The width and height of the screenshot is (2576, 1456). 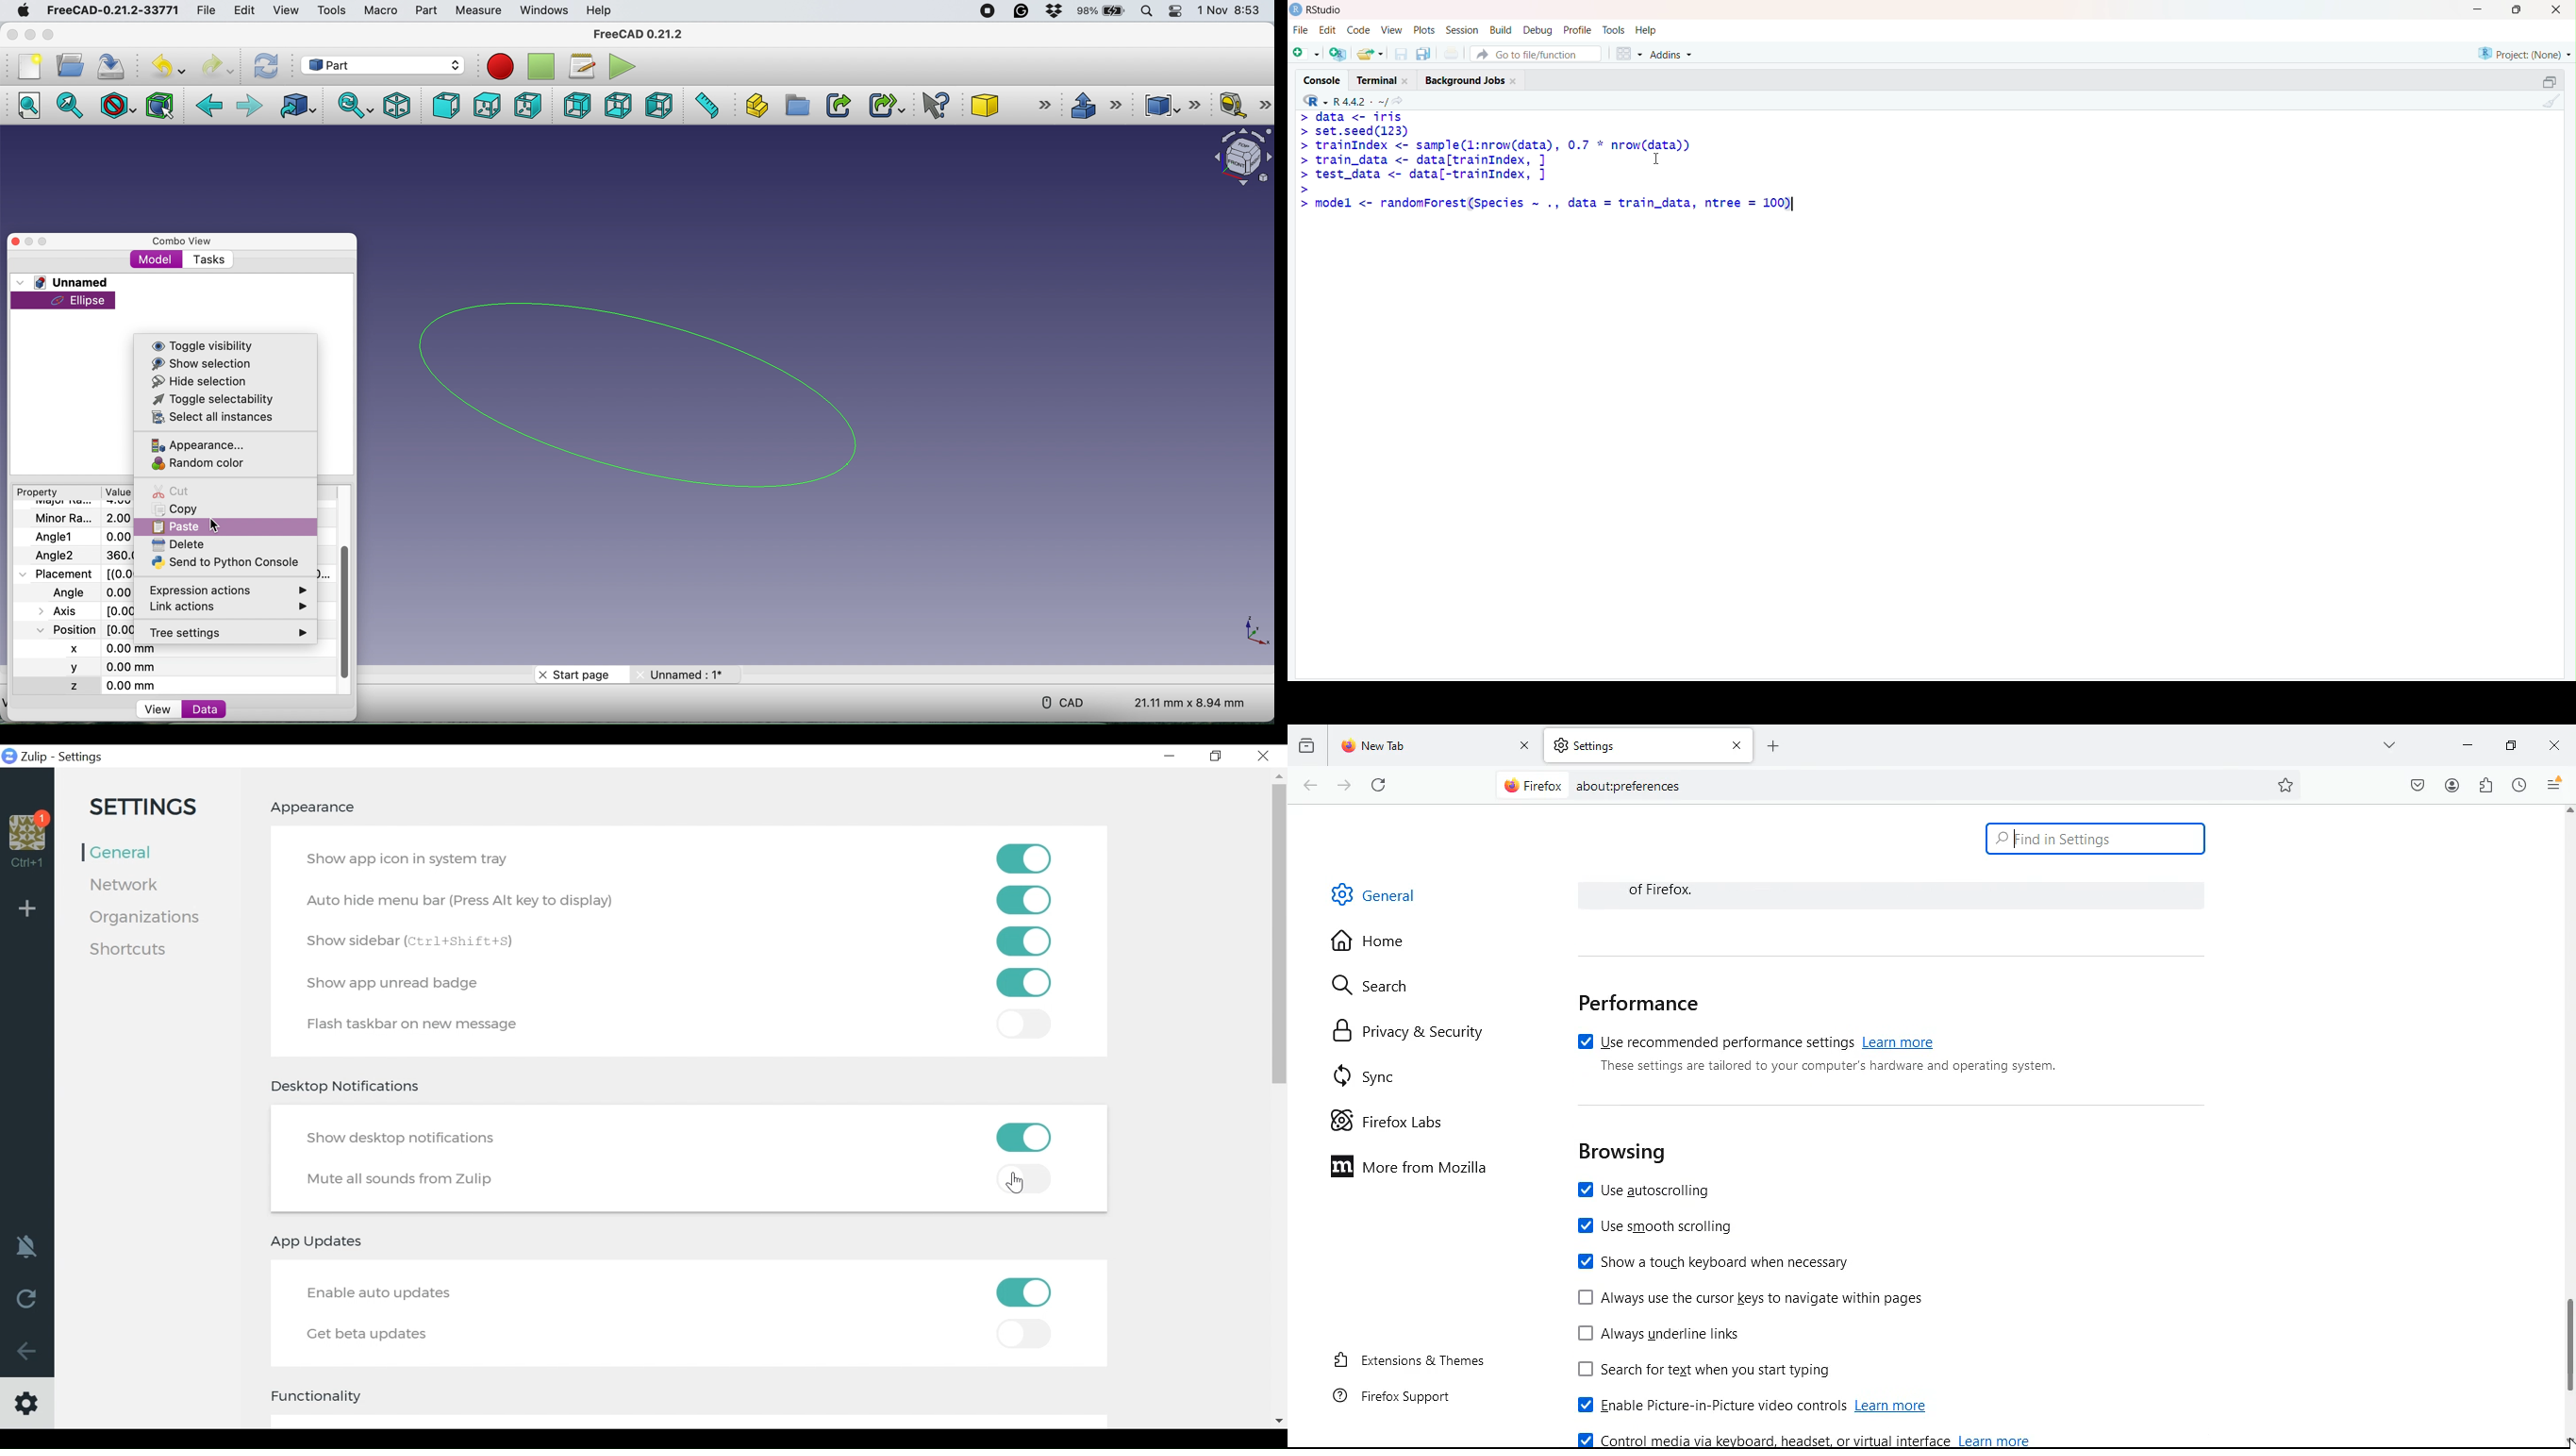 I want to click on Terminal, so click(x=1382, y=78).